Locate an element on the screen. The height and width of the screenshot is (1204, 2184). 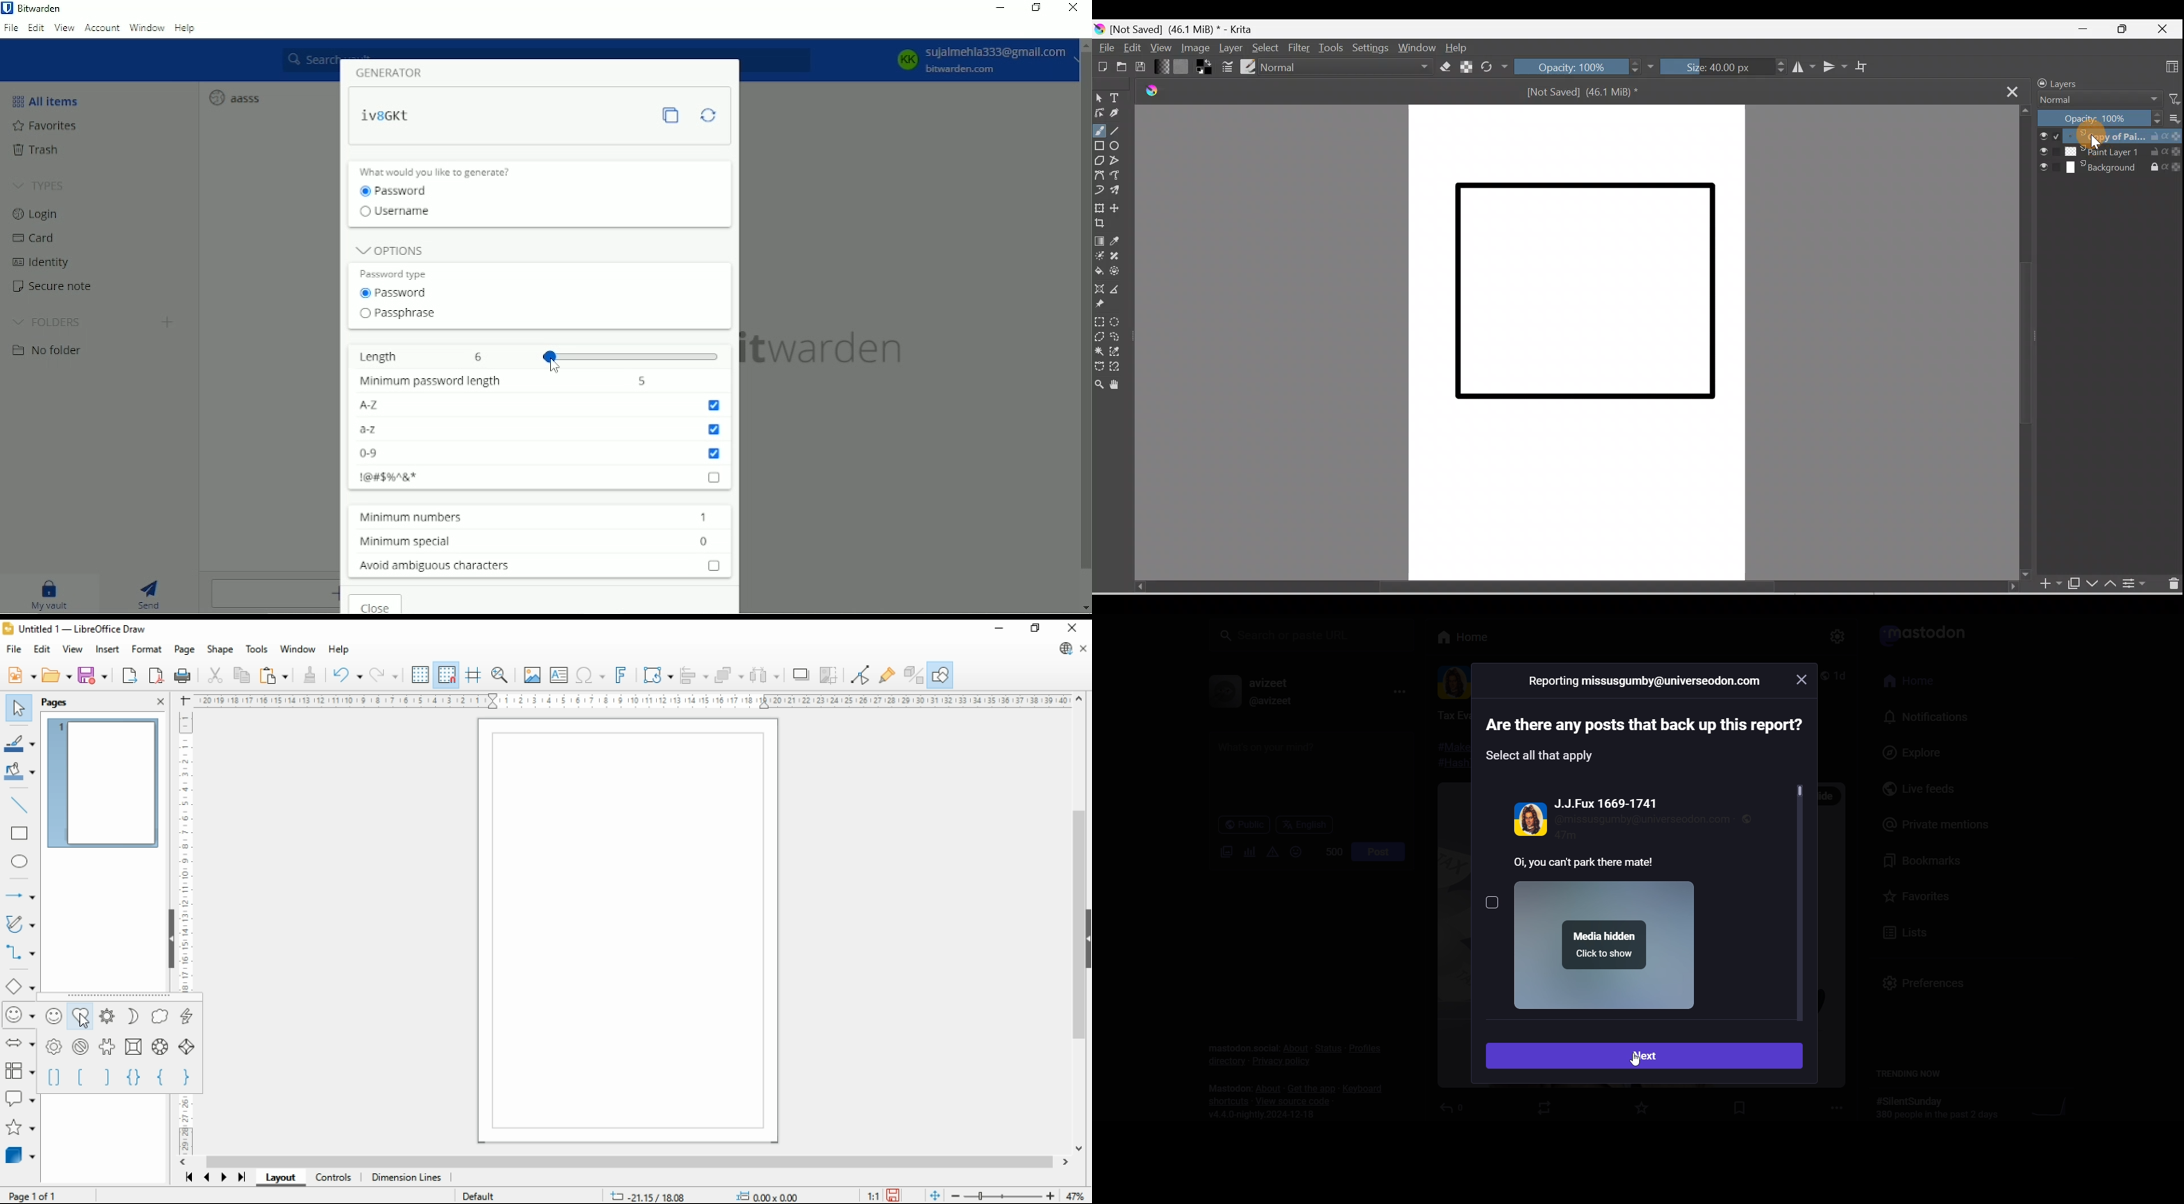
Krita logo is located at coordinates (1099, 30).